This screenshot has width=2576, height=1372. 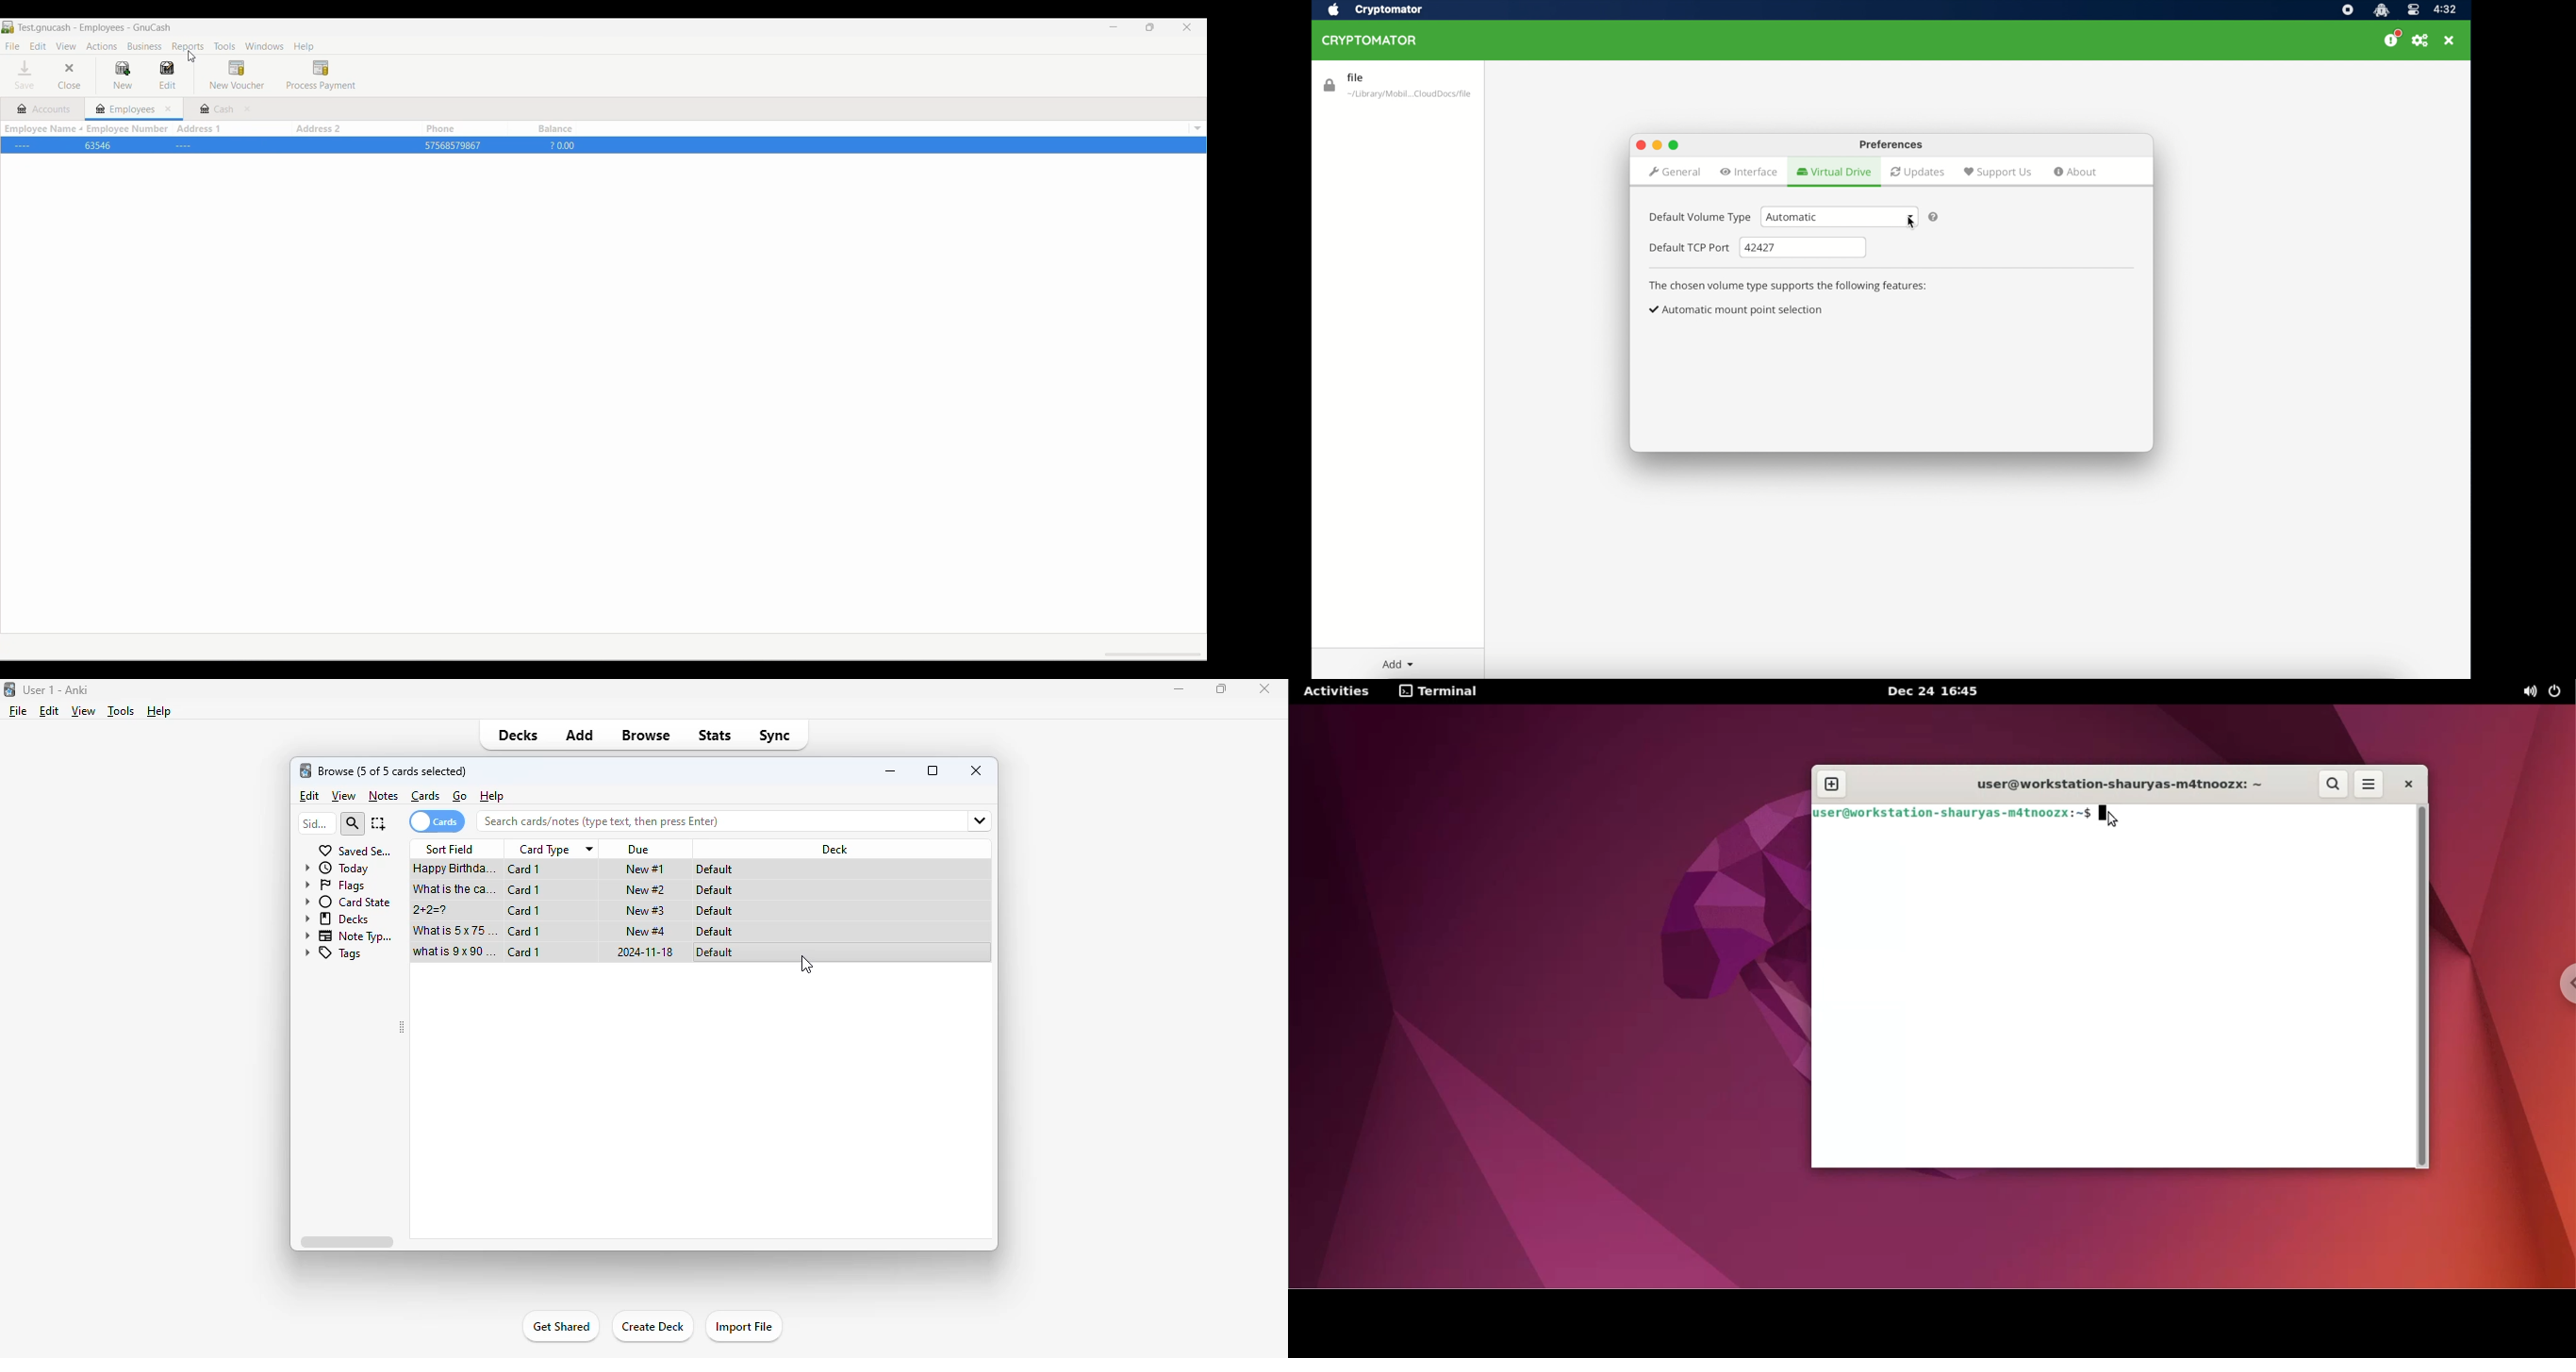 What do you see at coordinates (714, 911) in the screenshot?
I see `default` at bounding box center [714, 911].